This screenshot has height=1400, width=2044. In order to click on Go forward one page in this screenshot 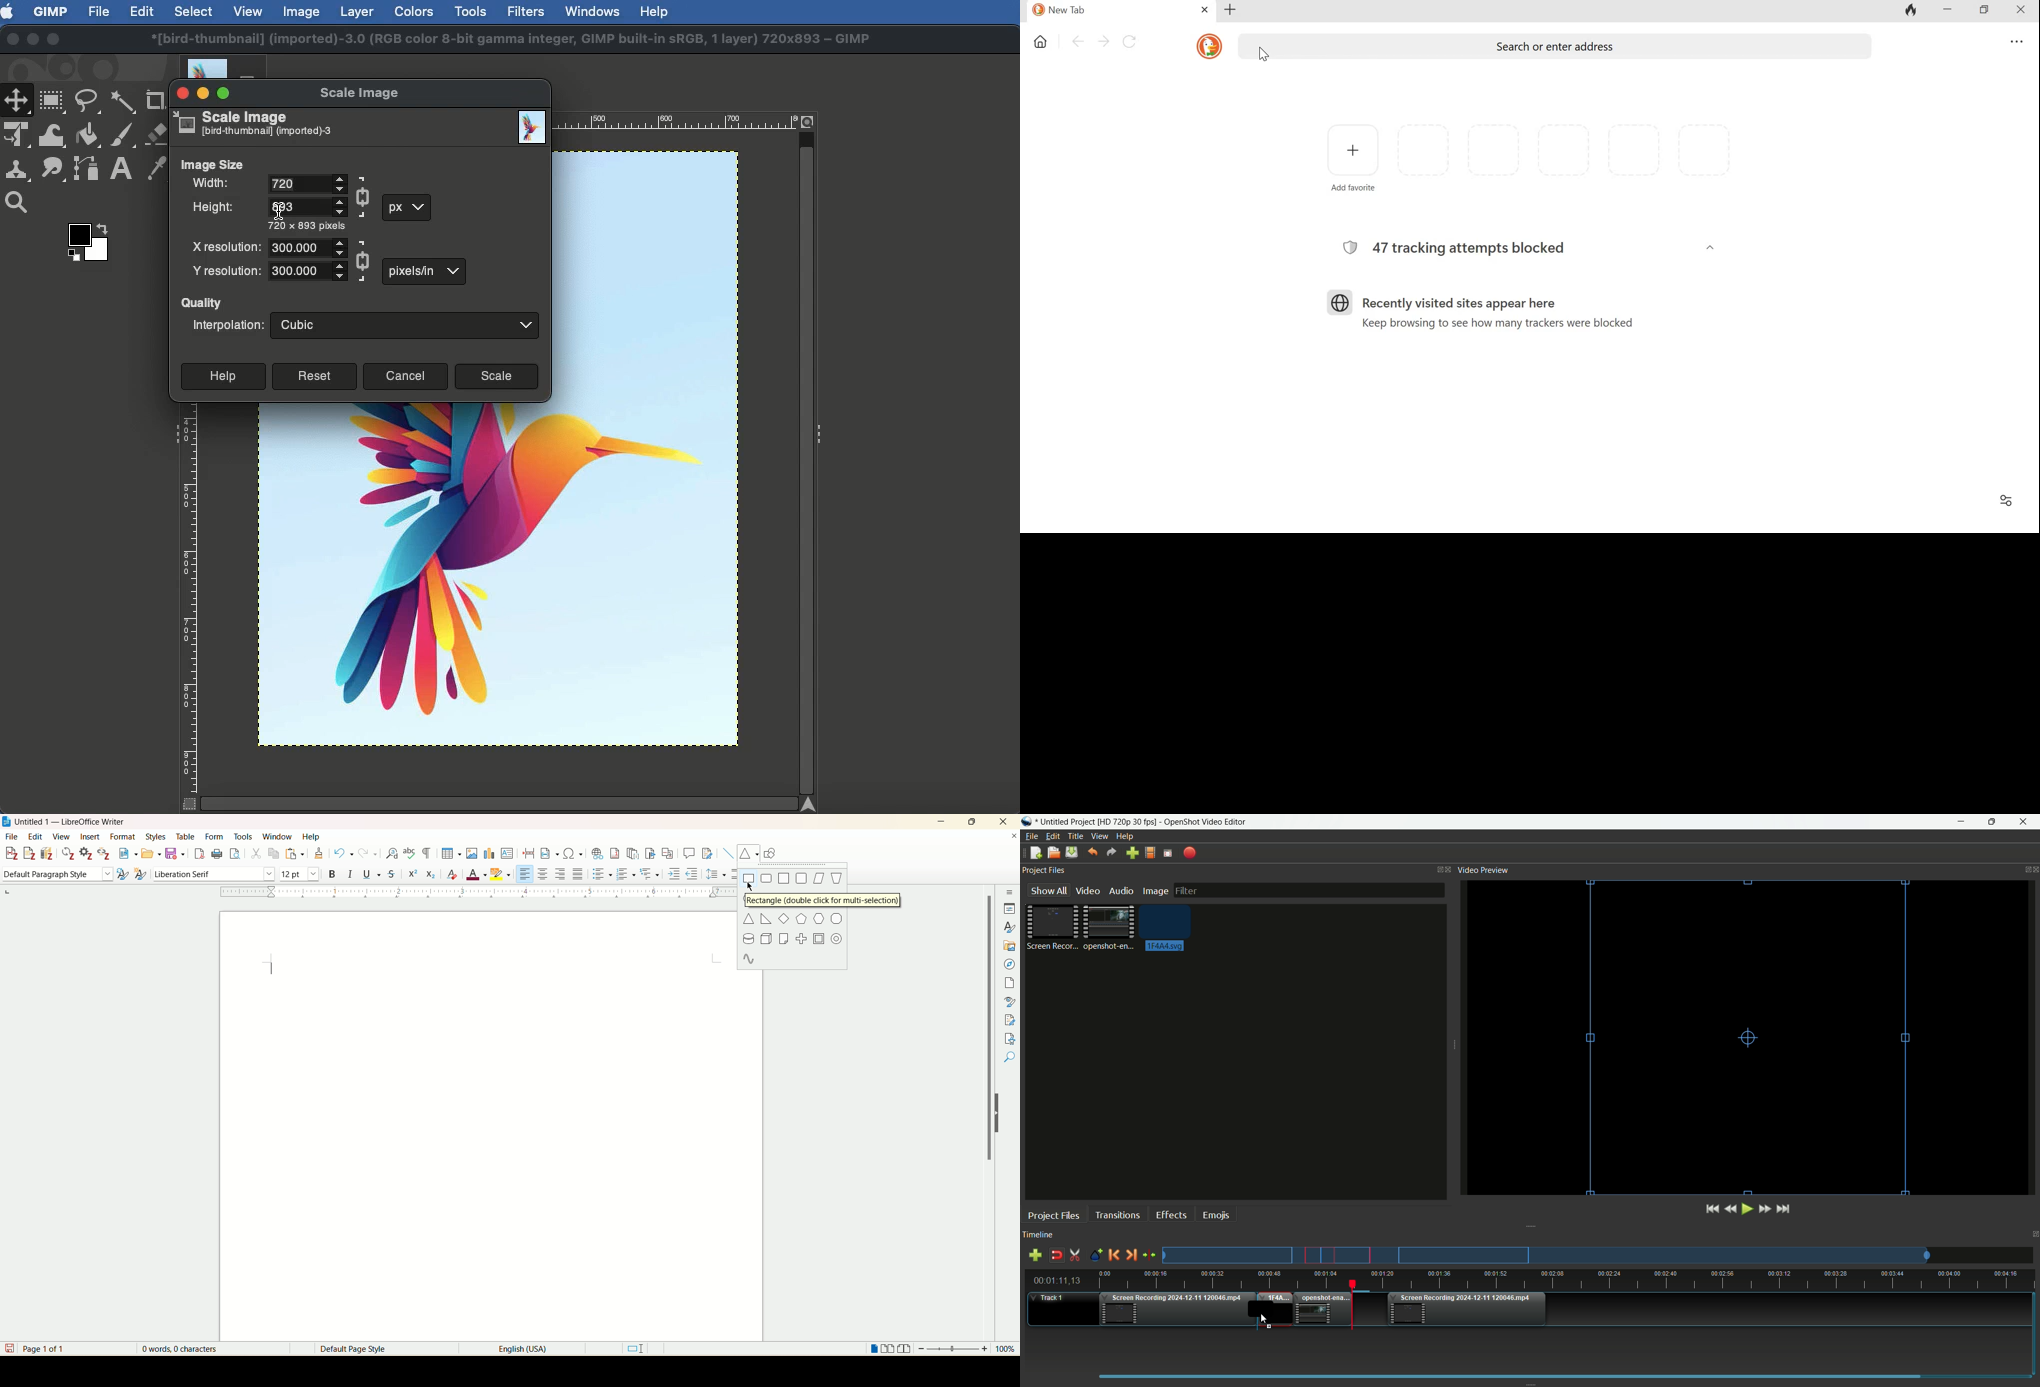, I will do `click(1102, 43)`.